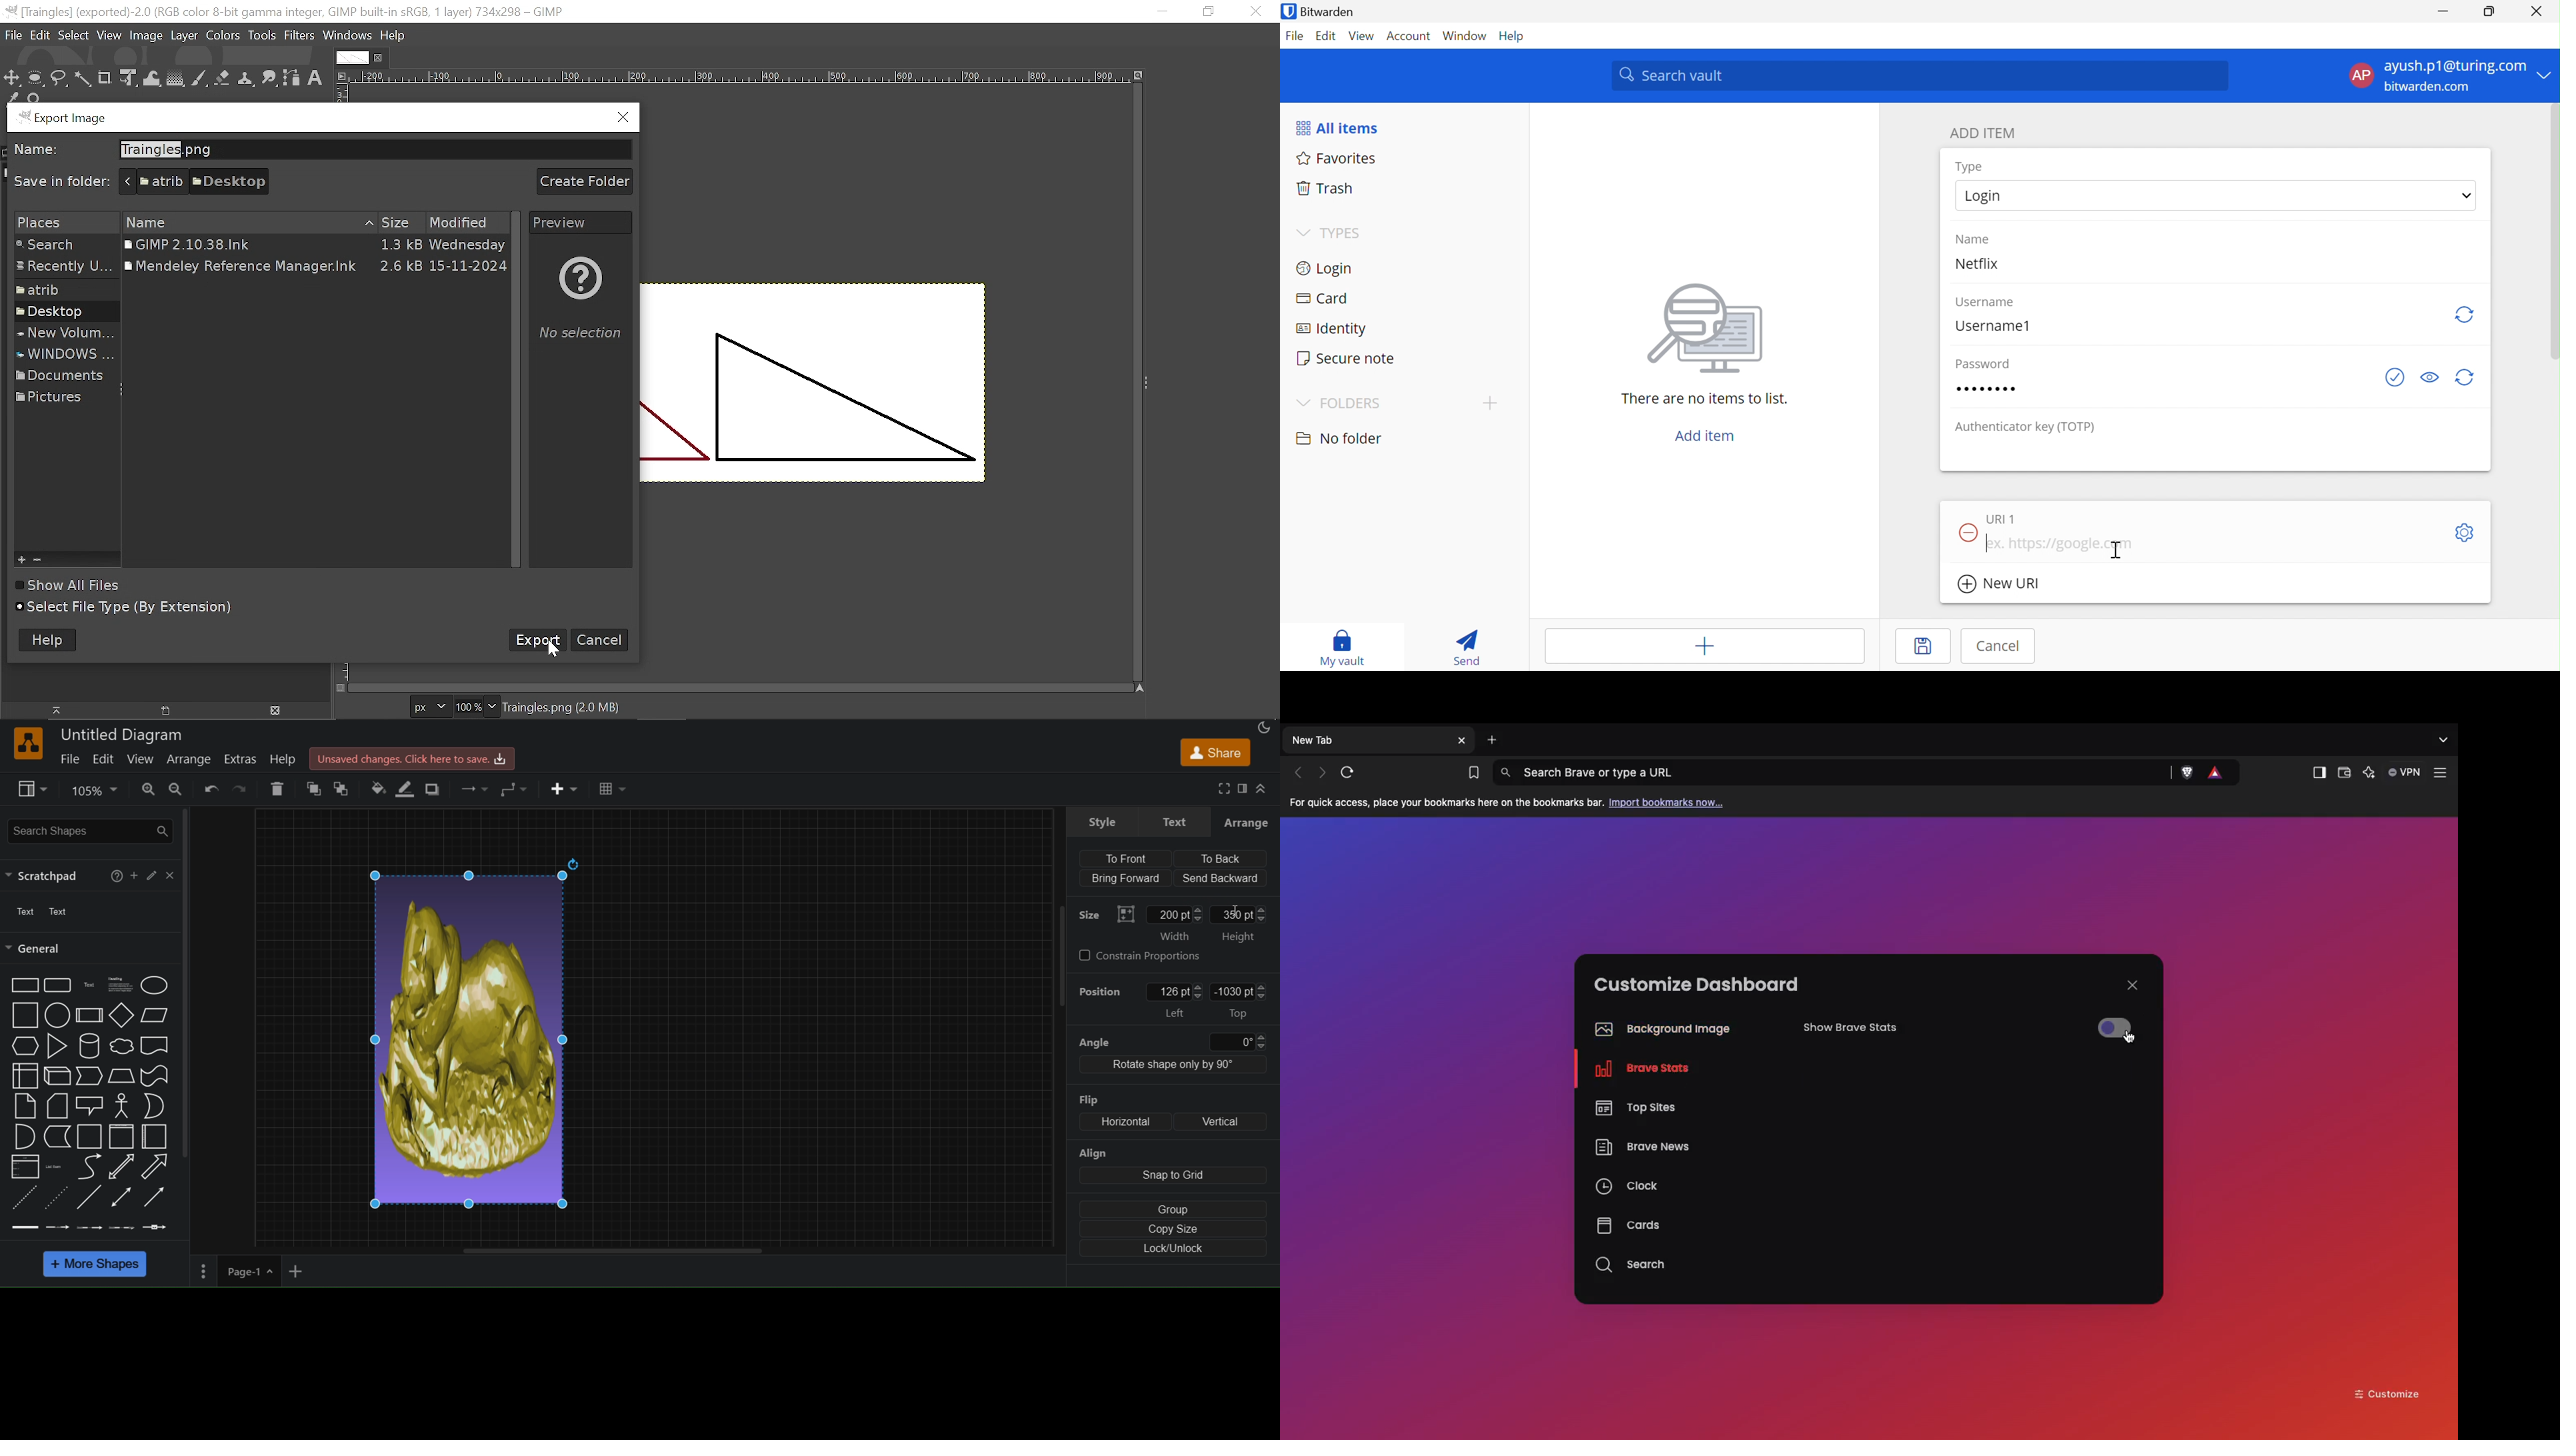 This screenshot has height=1456, width=2576. I want to click on Save, so click(1924, 645).